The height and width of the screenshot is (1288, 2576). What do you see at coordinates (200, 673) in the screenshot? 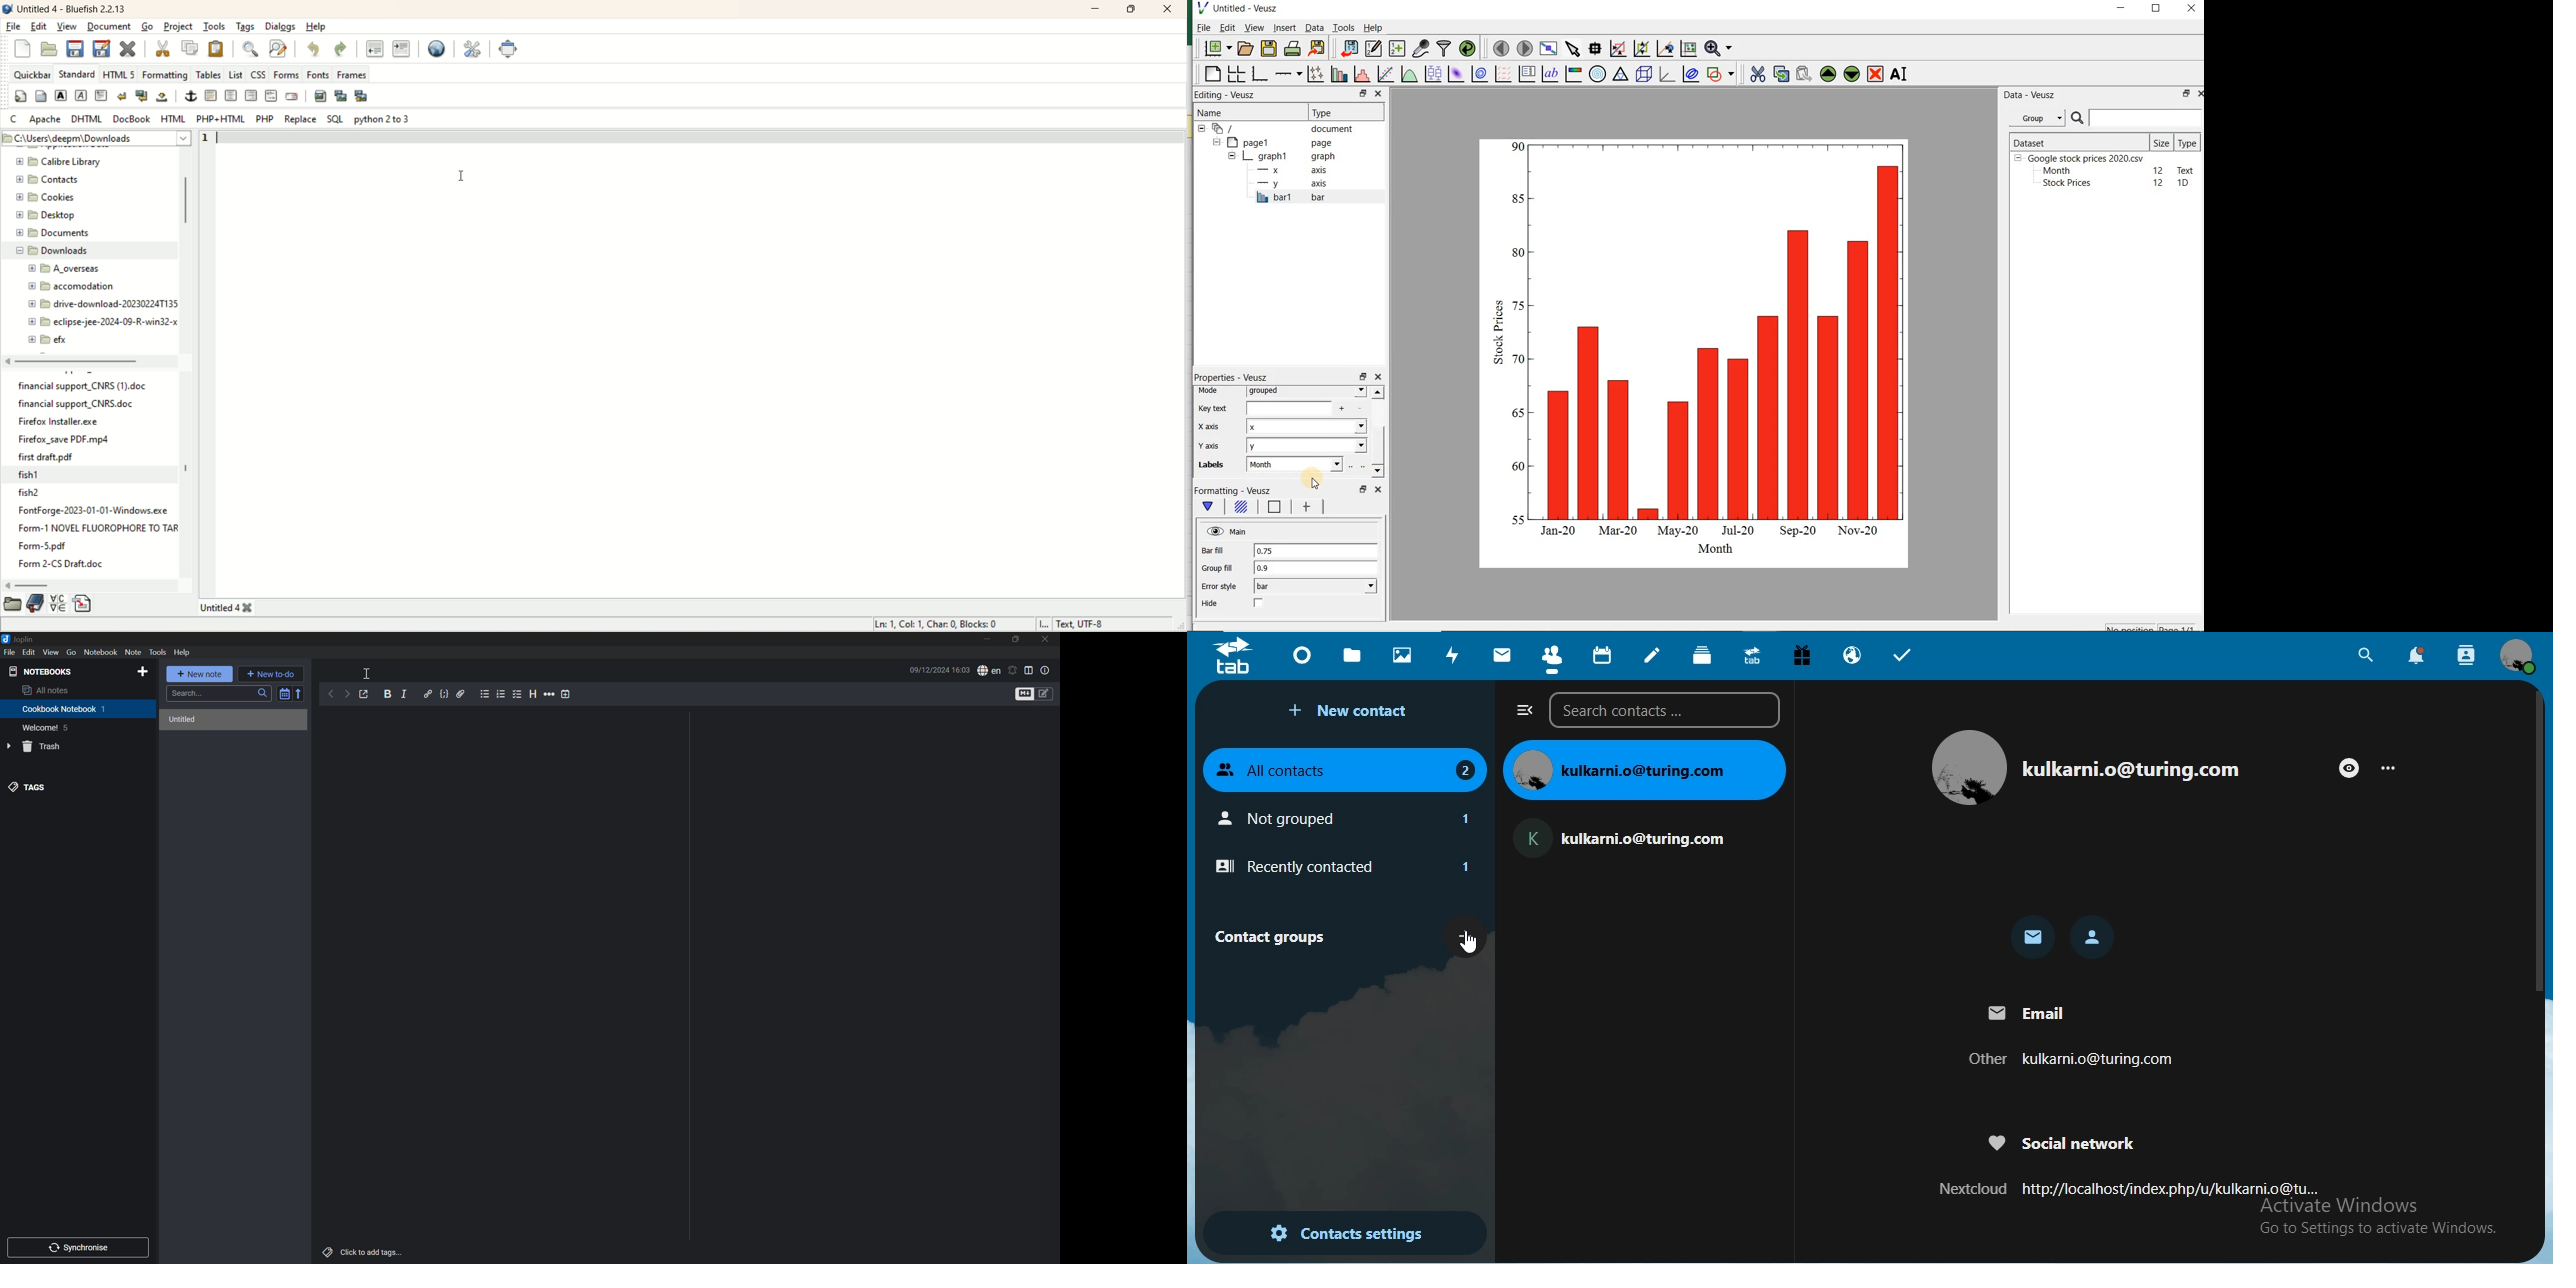
I see `New note` at bounding box center [200, 673].